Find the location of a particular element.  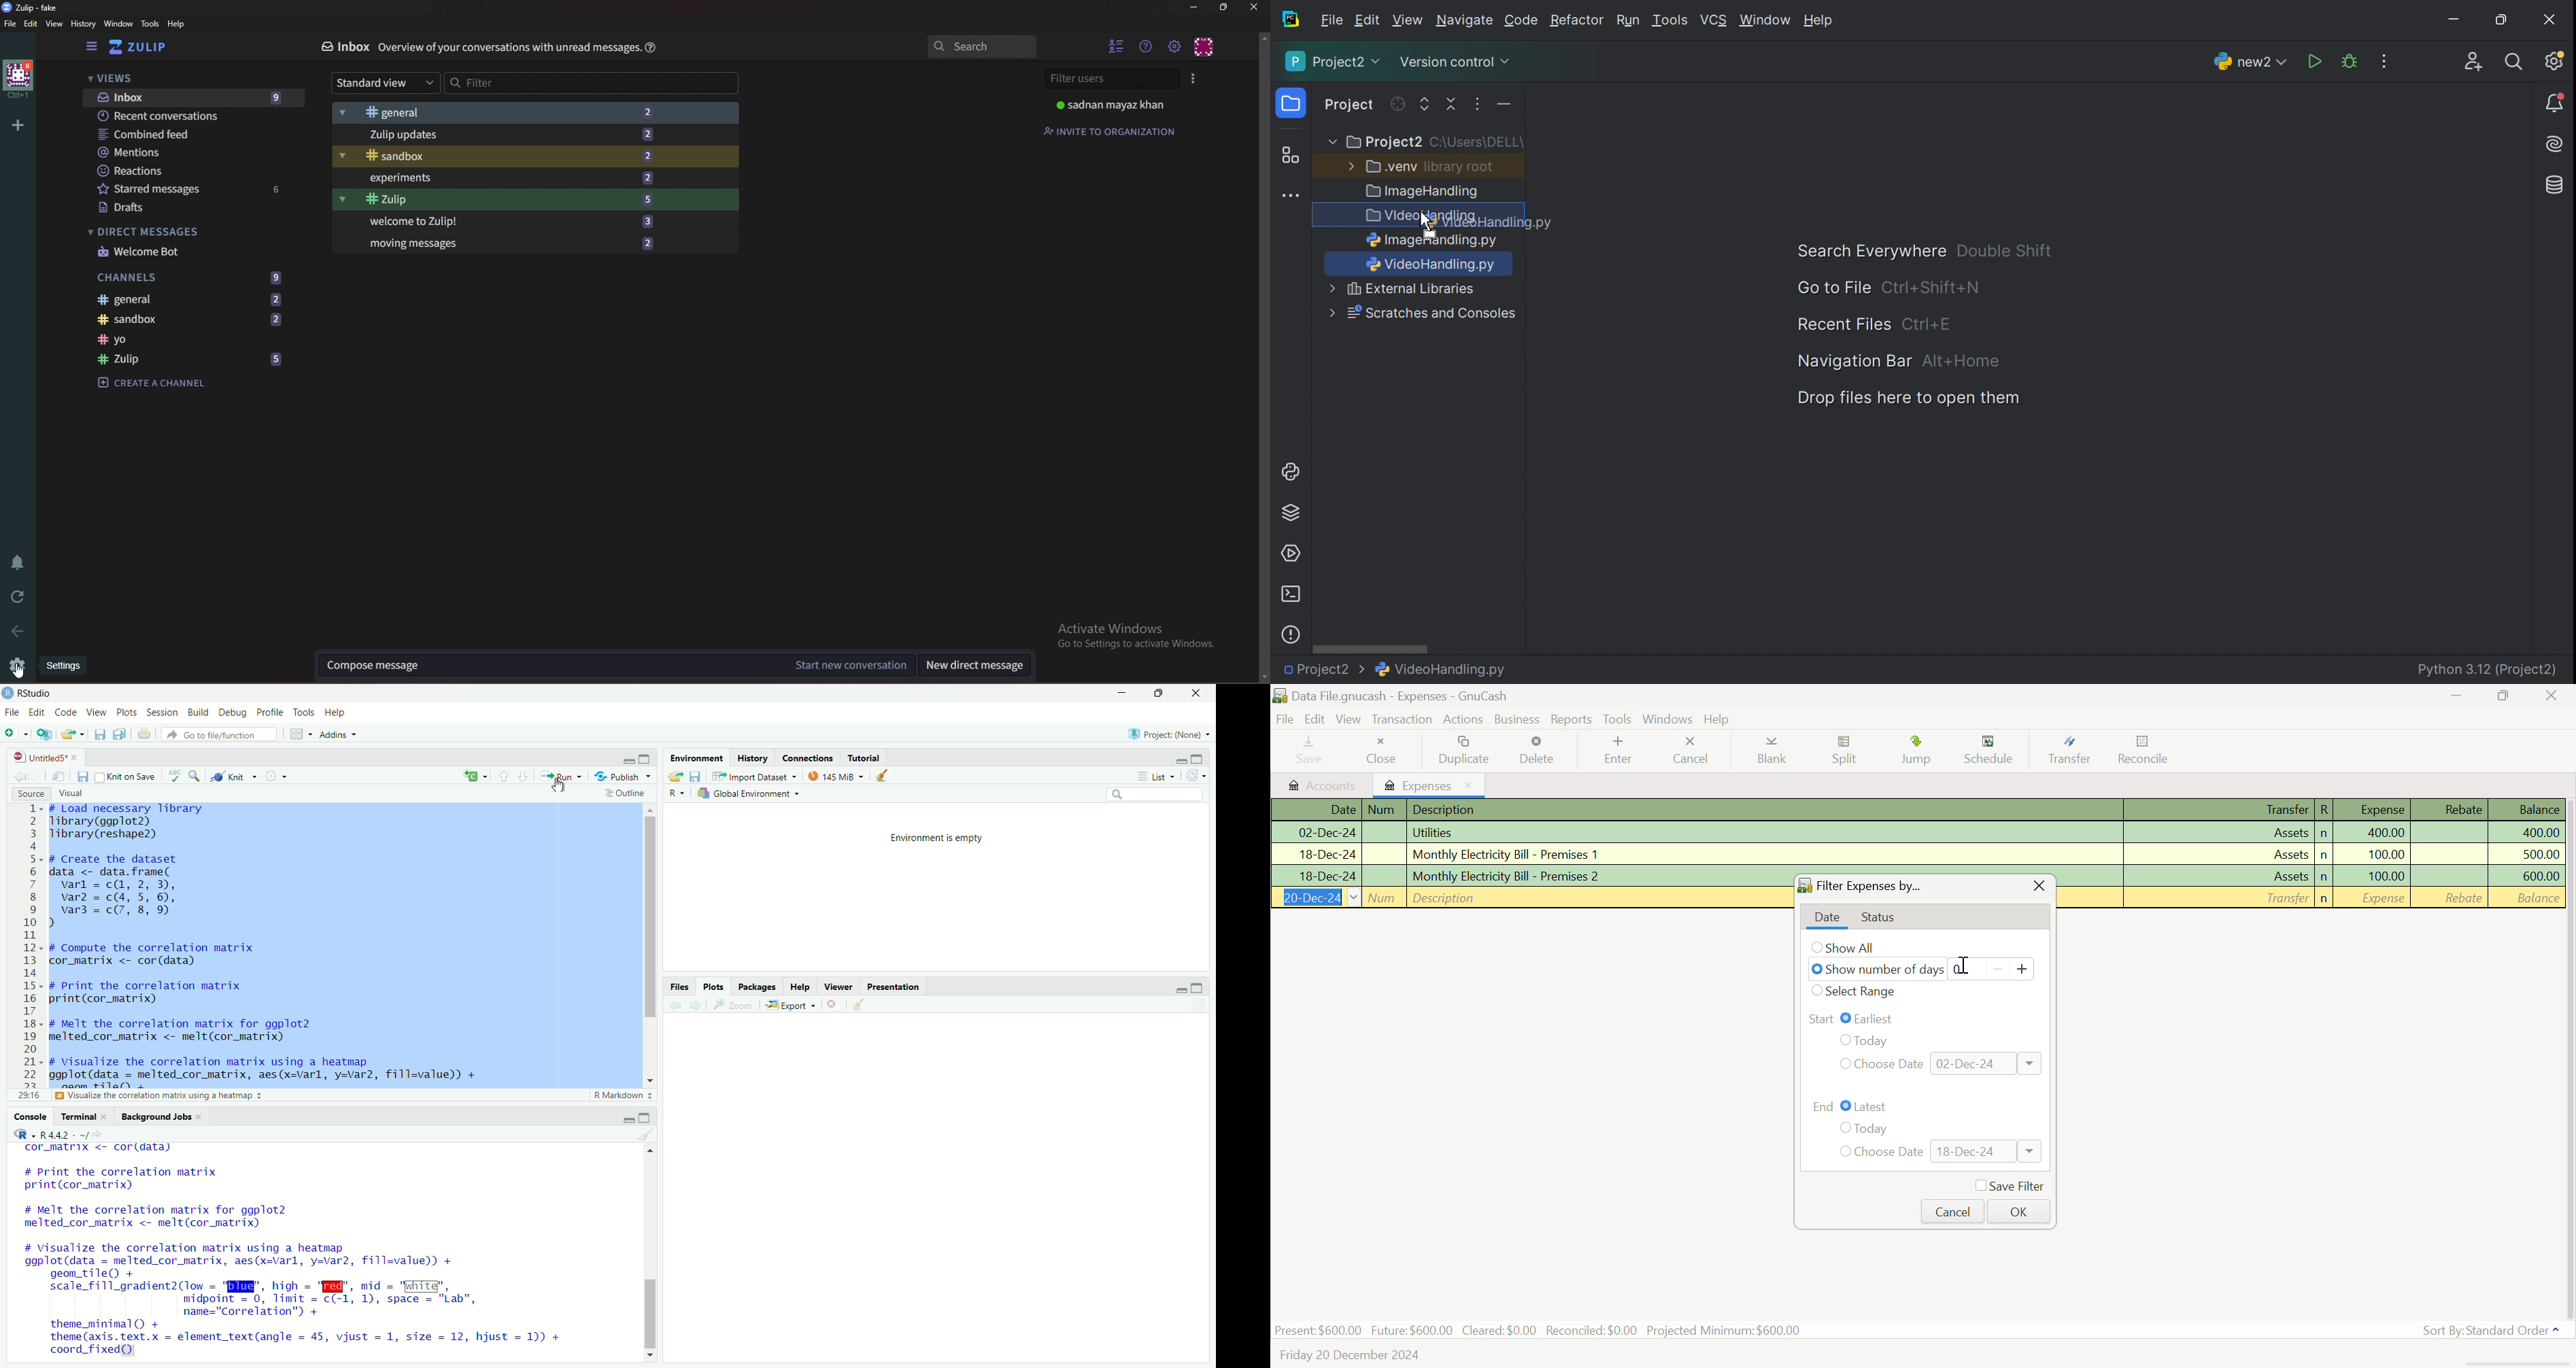

new file is located at coordinates (13, 734).